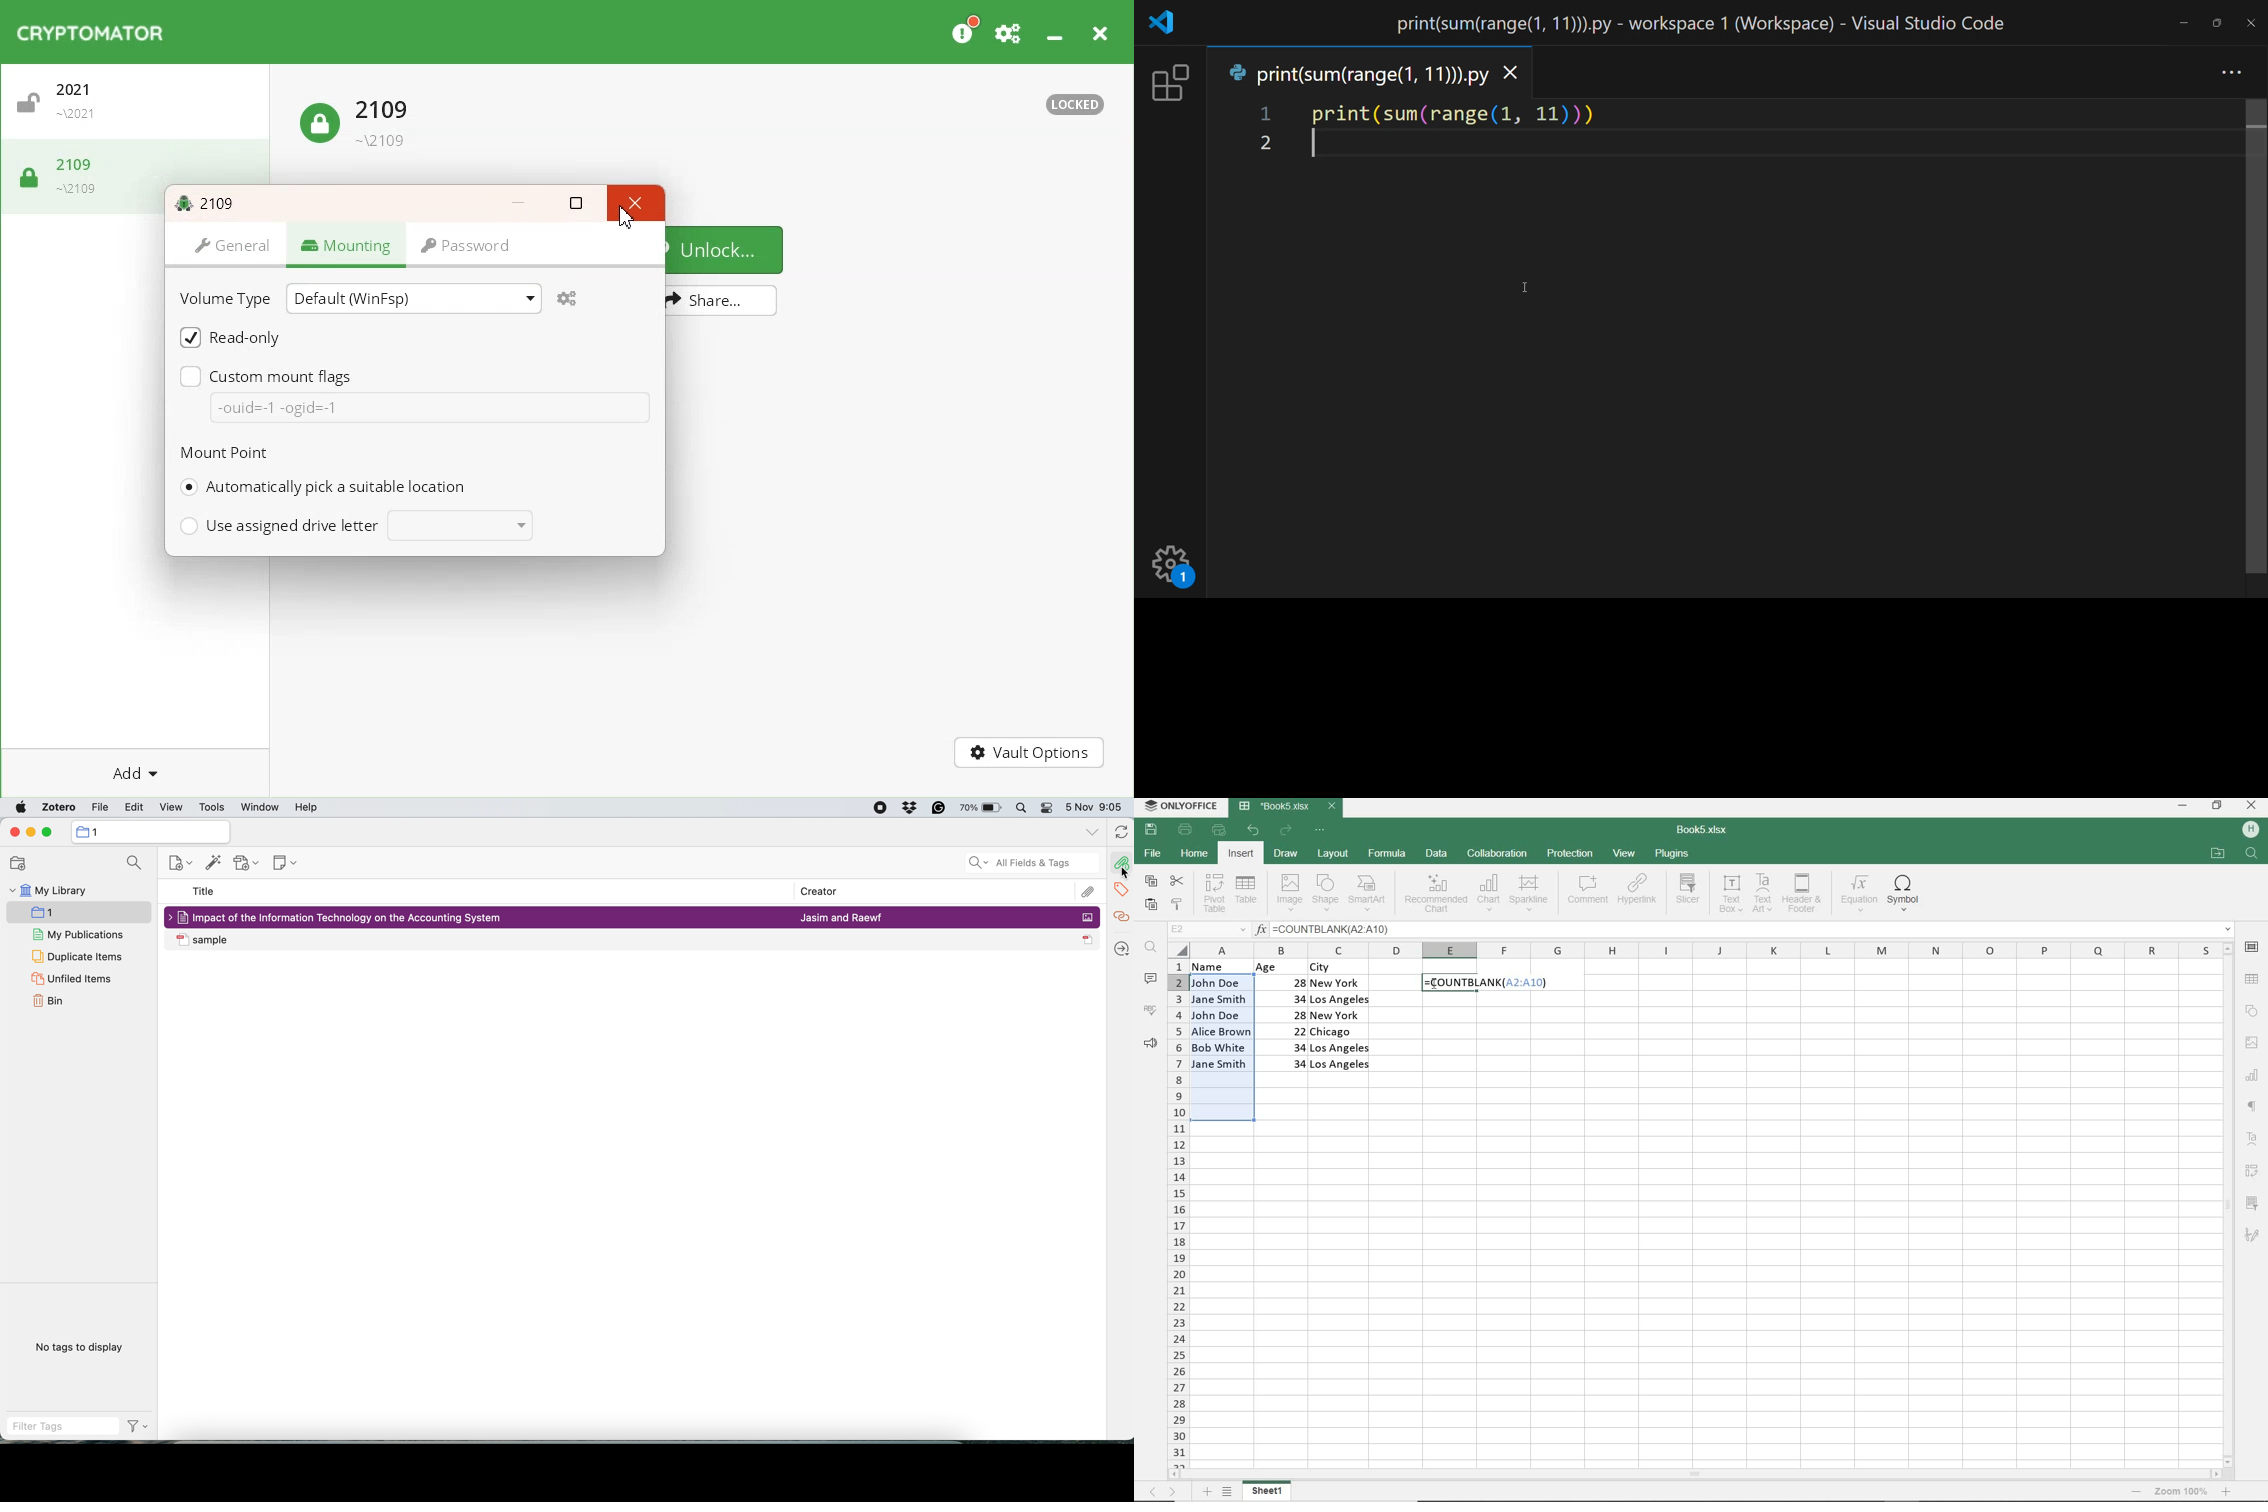 The width and height of the screenshot is (2268, 1512). Describe the element at coordinates (211, 808) in the screenshot. I see `tools` at that location.